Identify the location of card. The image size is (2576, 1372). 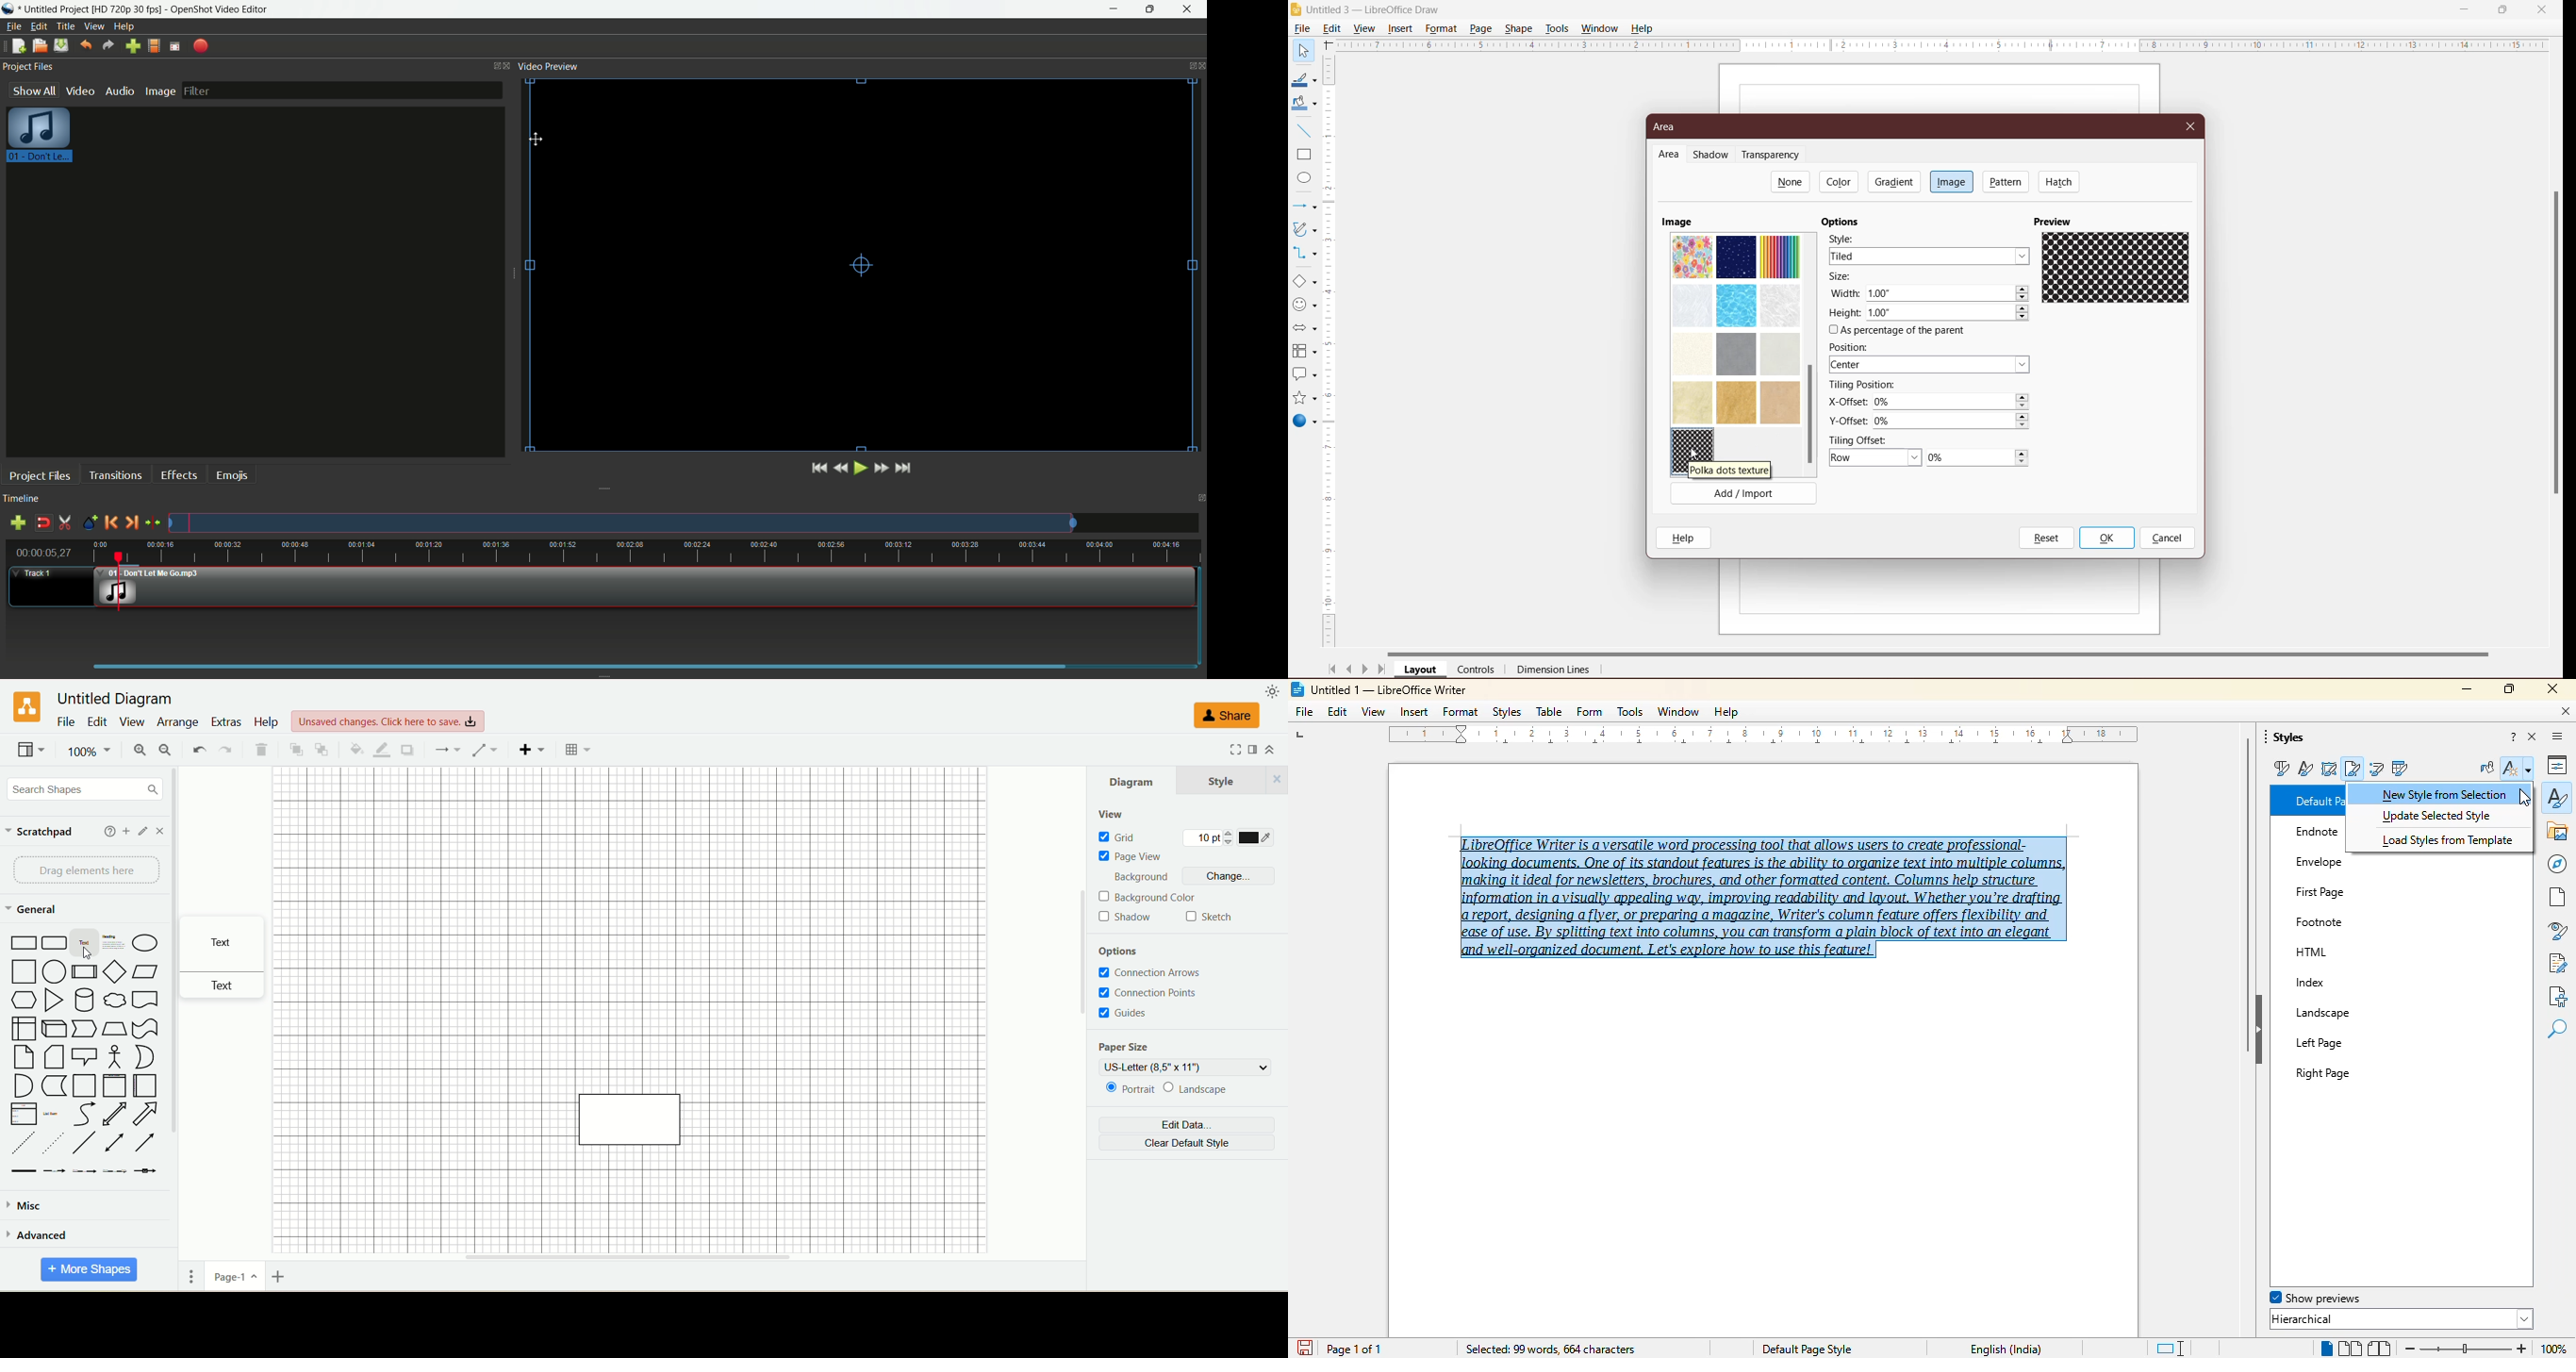
(56, 1057).